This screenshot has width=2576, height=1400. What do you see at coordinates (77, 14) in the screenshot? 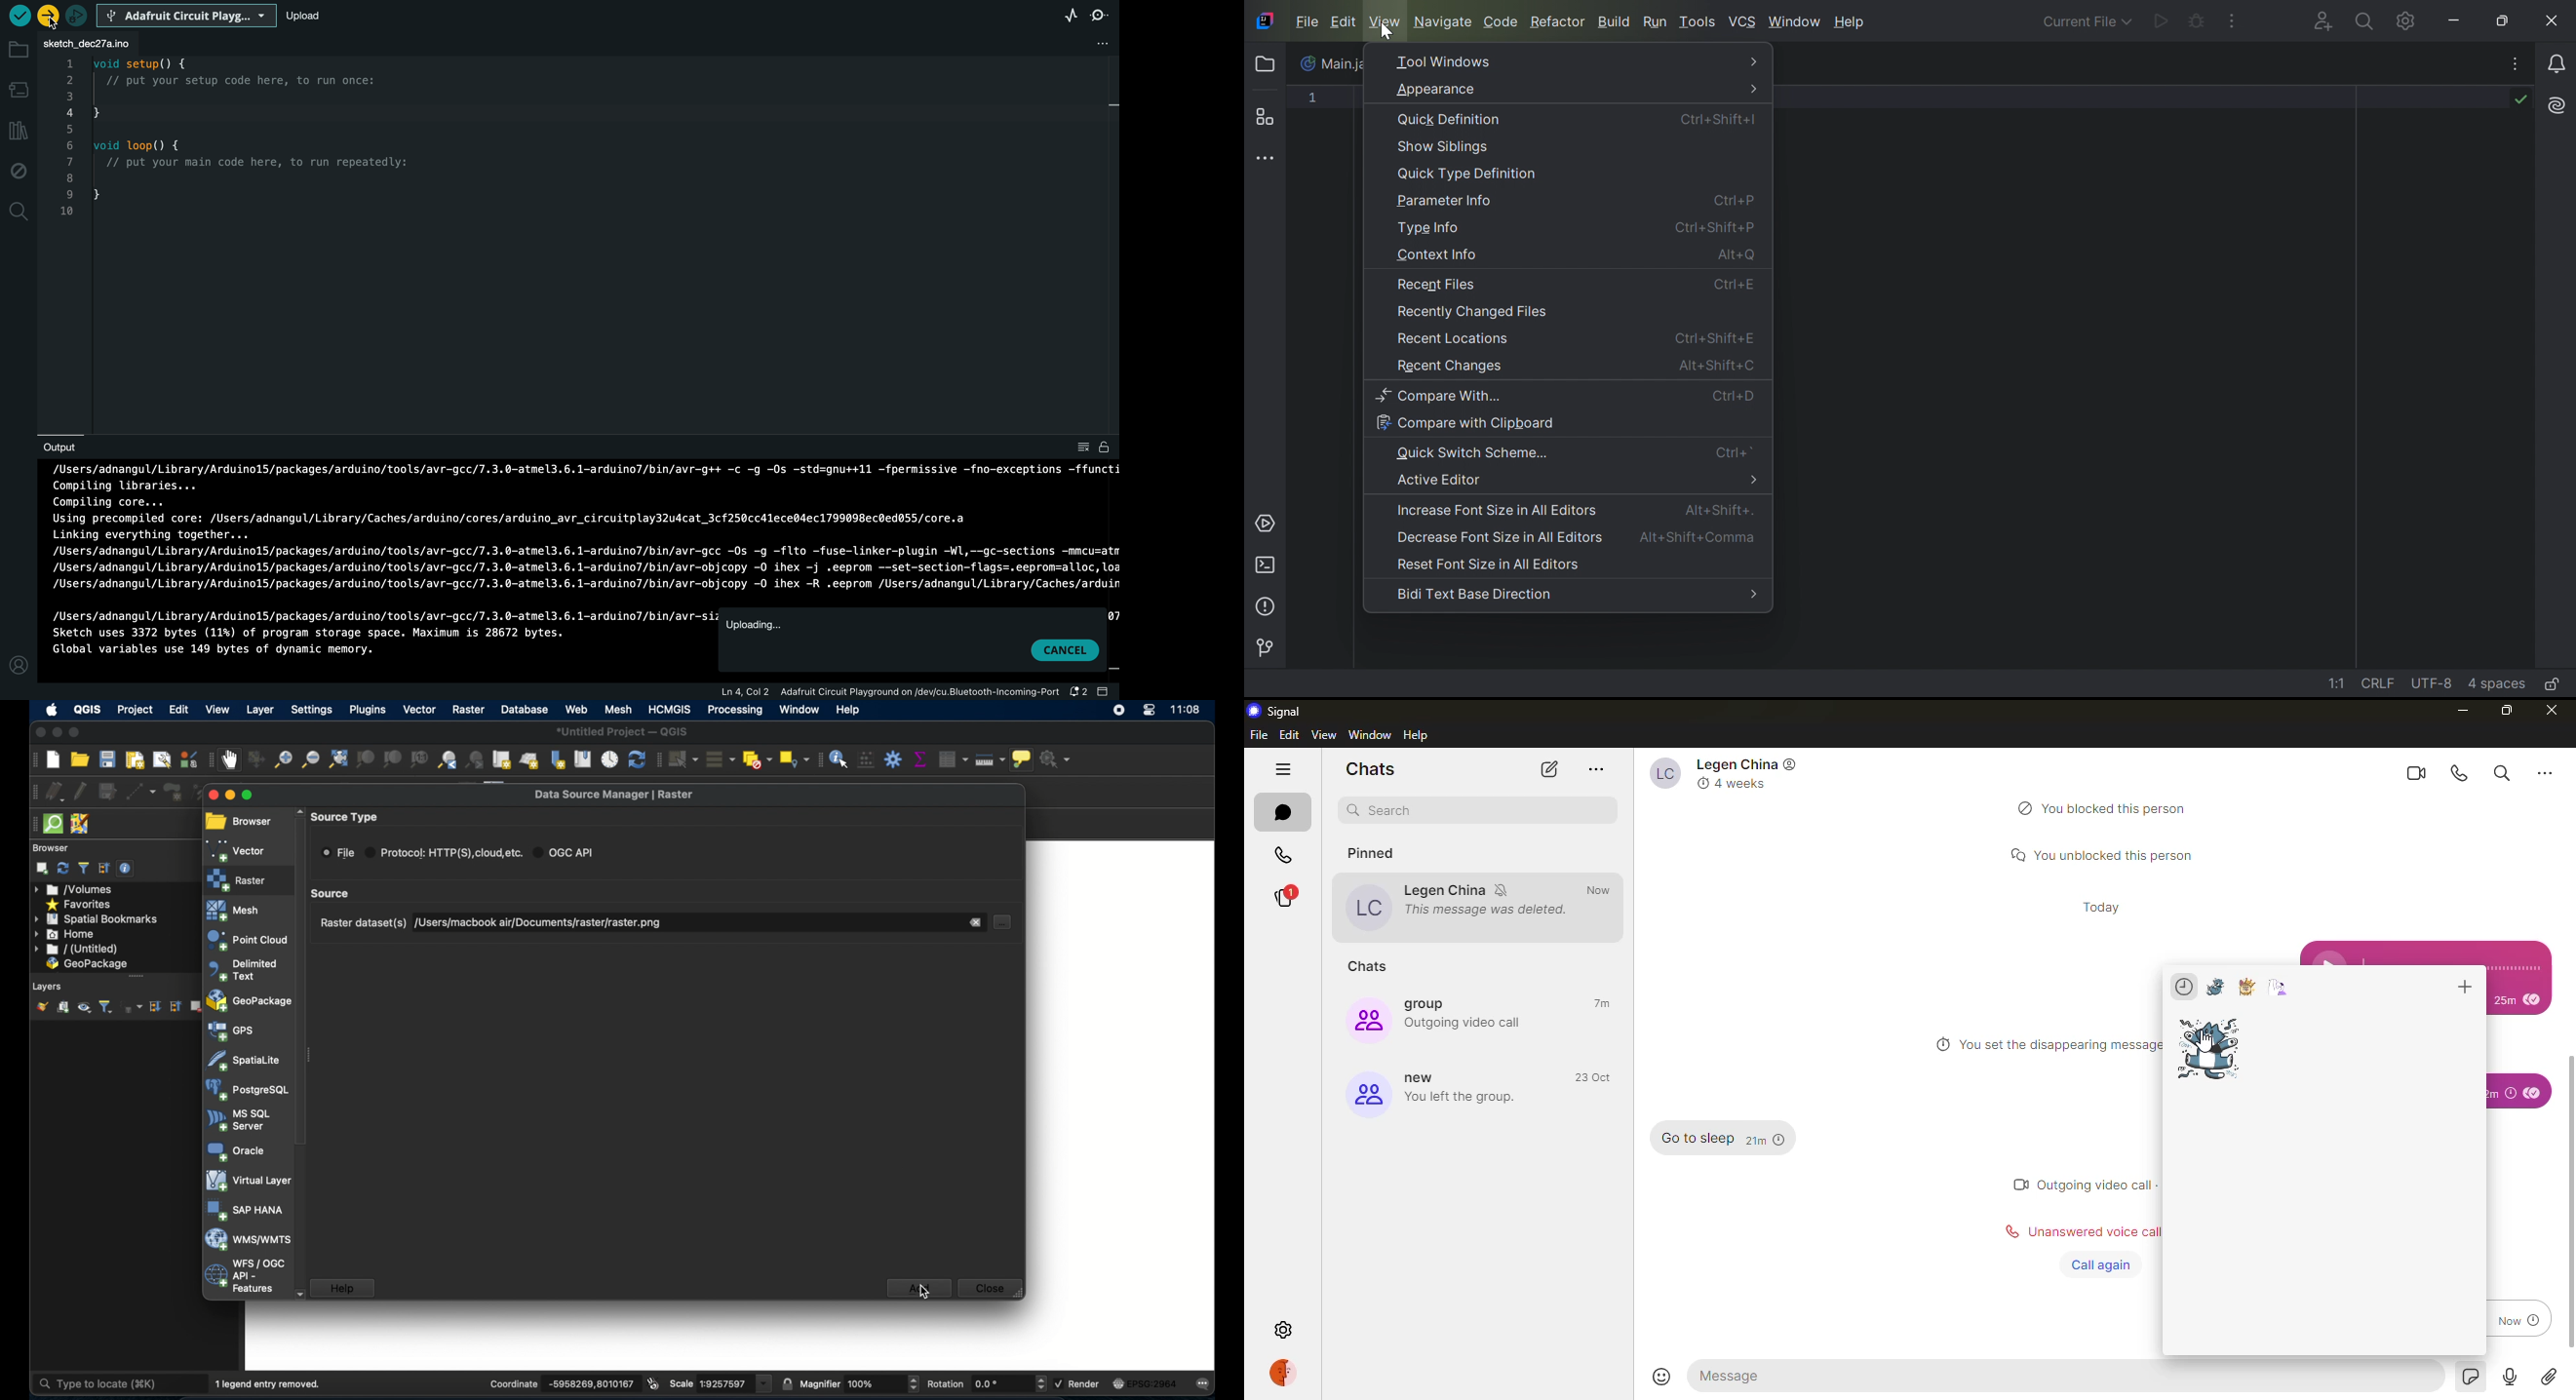
I see `debugger` at bounding box center [77, 14].